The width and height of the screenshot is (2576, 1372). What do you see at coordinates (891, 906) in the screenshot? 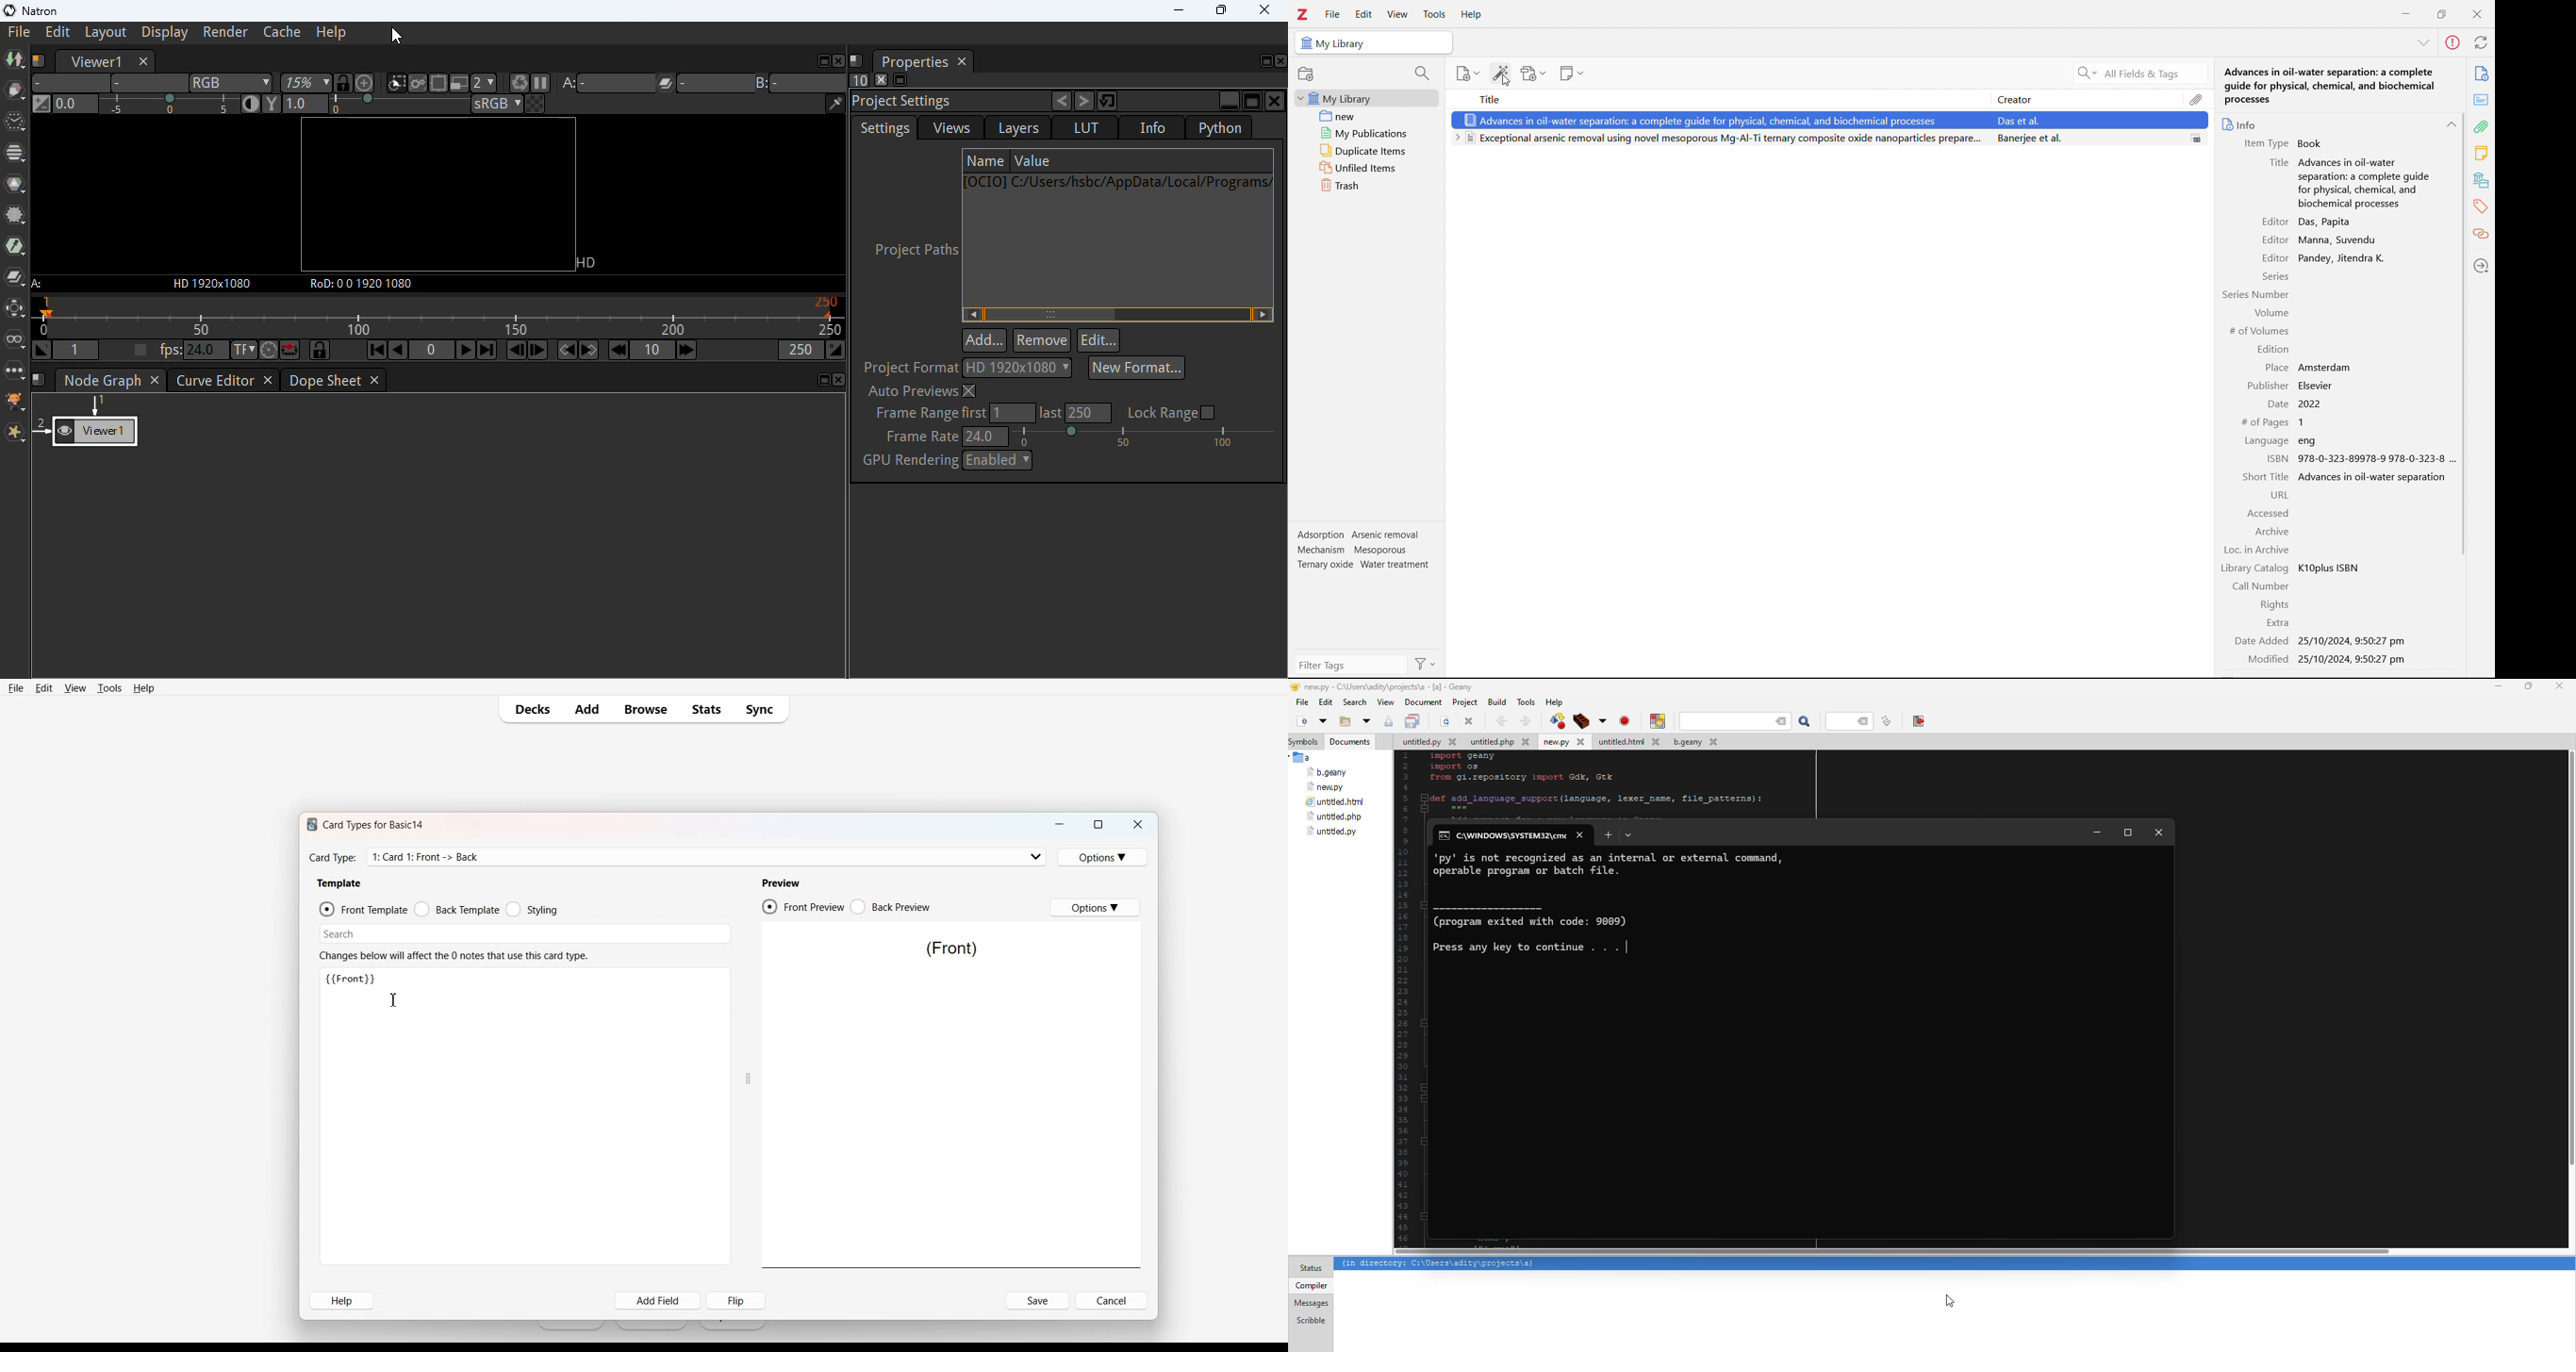
I see `Back Preview` at bounding box center [891, 906].